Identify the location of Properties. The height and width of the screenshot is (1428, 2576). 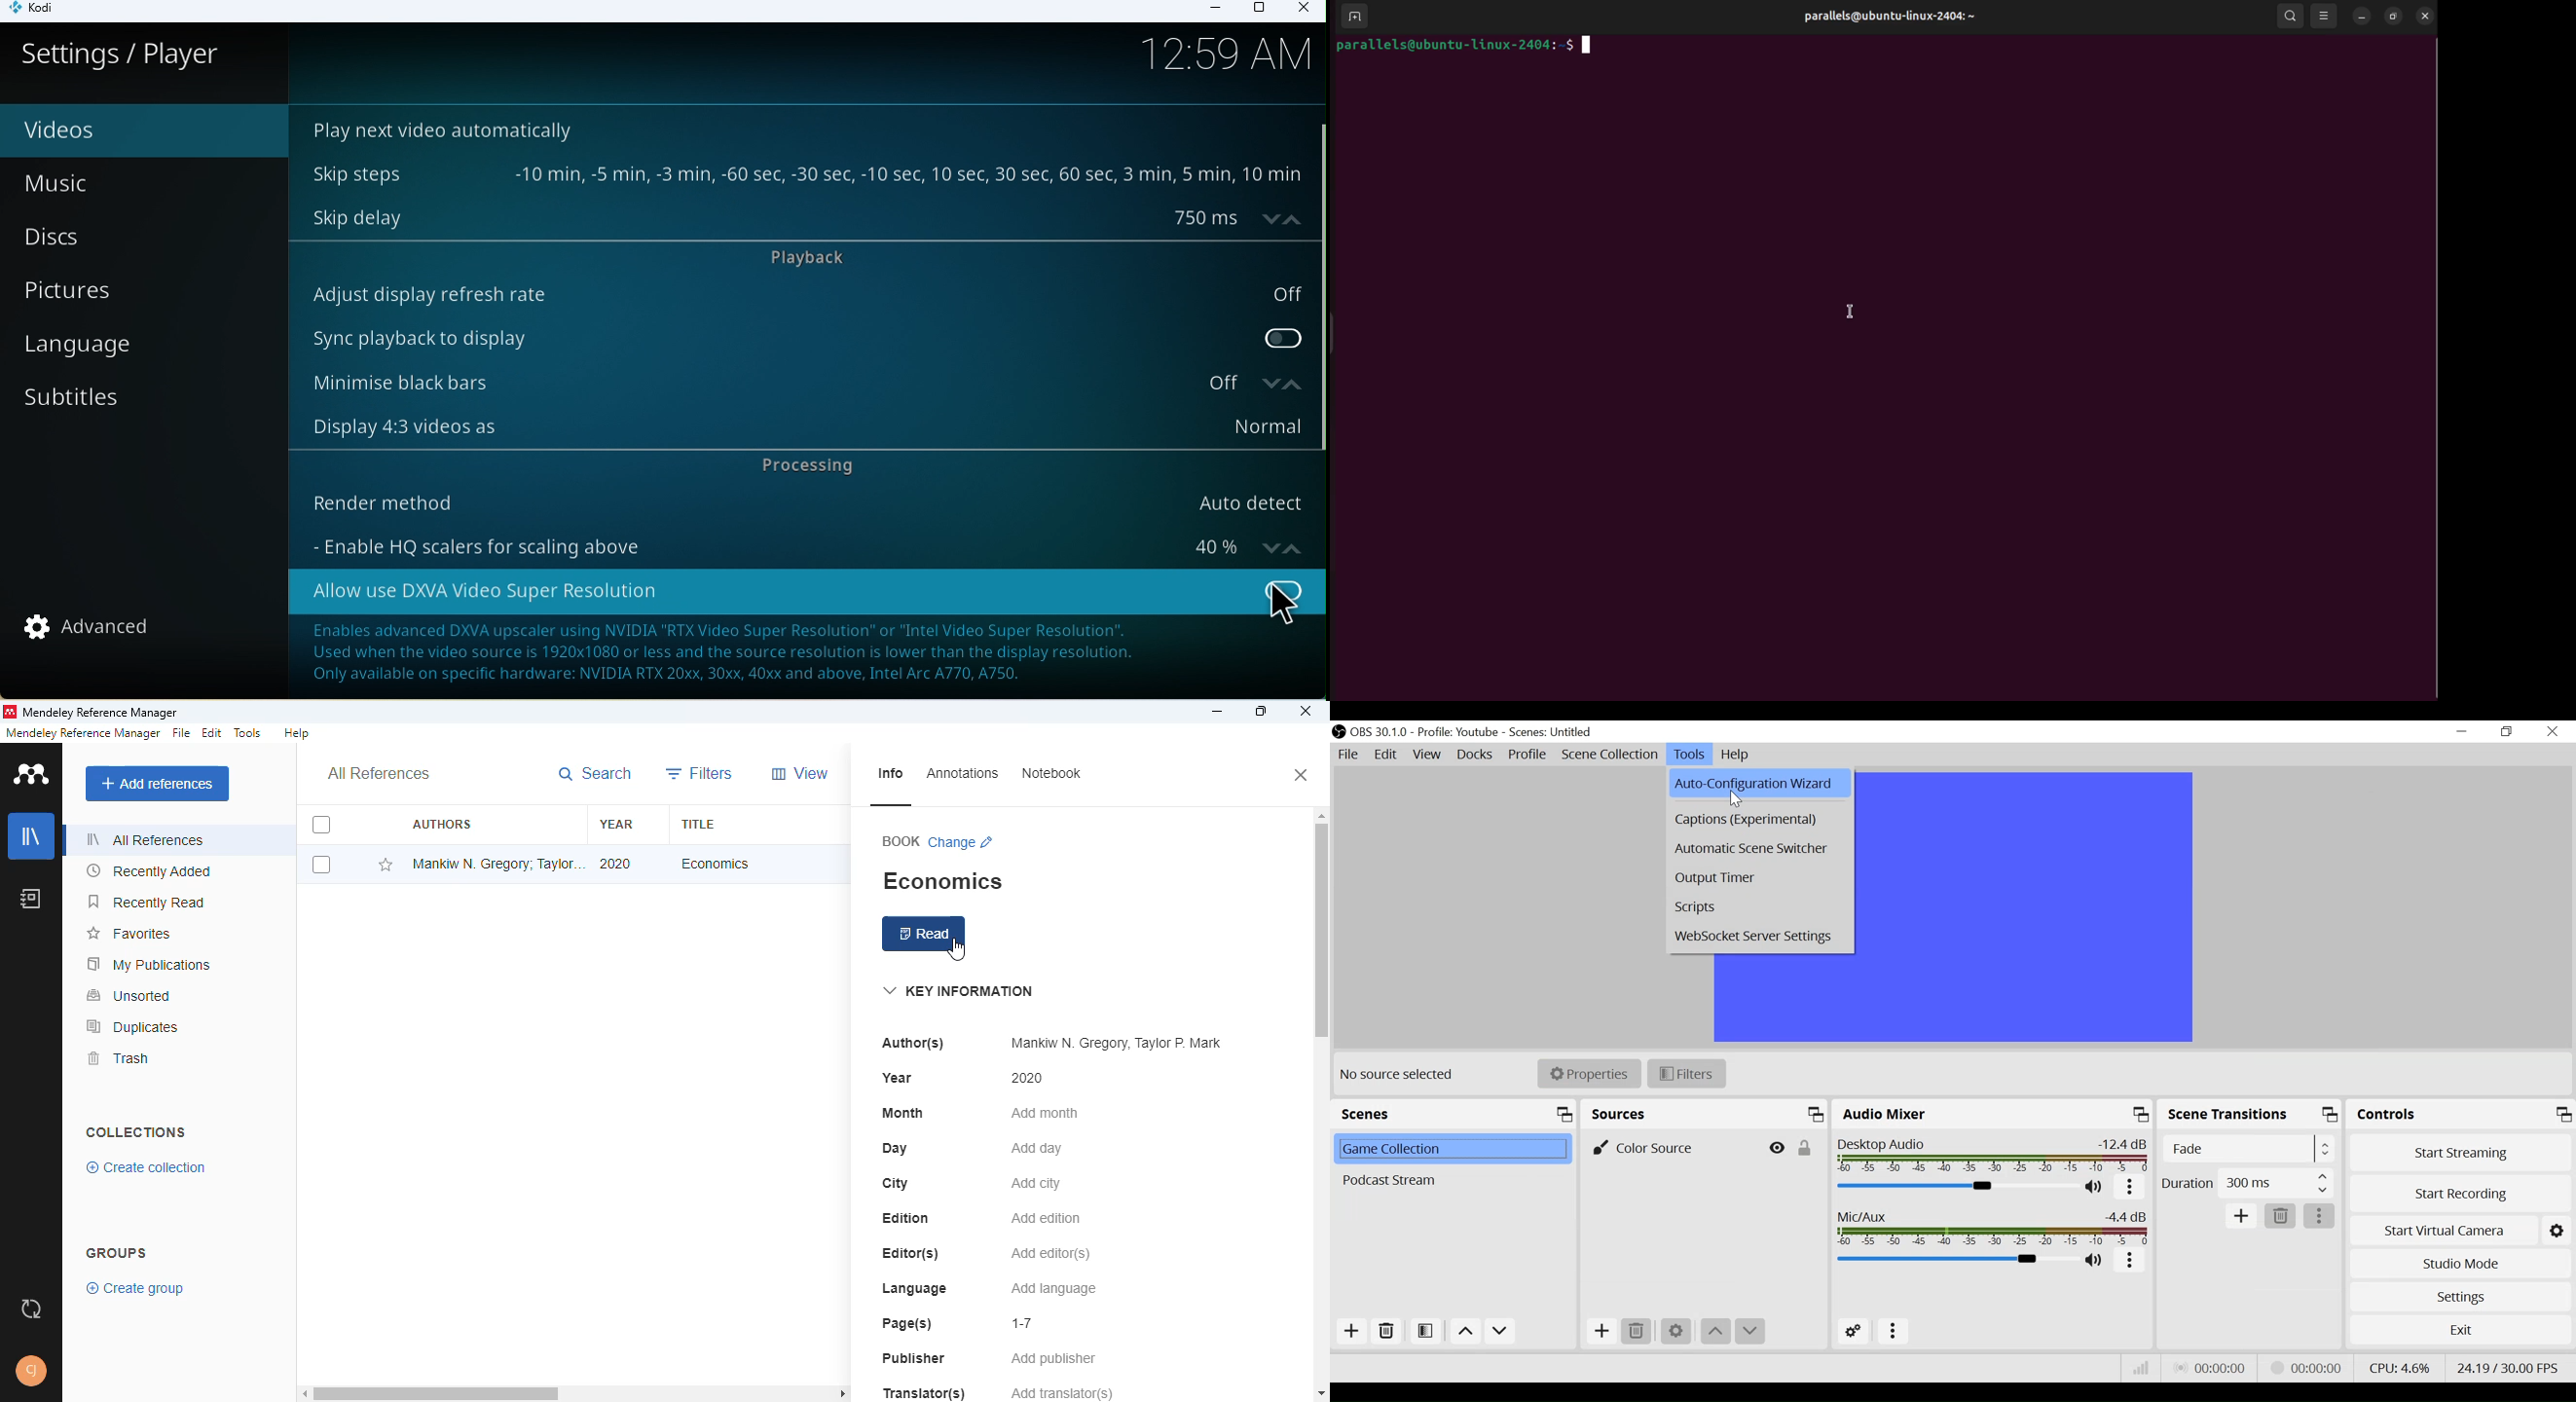
(1589, 1074).